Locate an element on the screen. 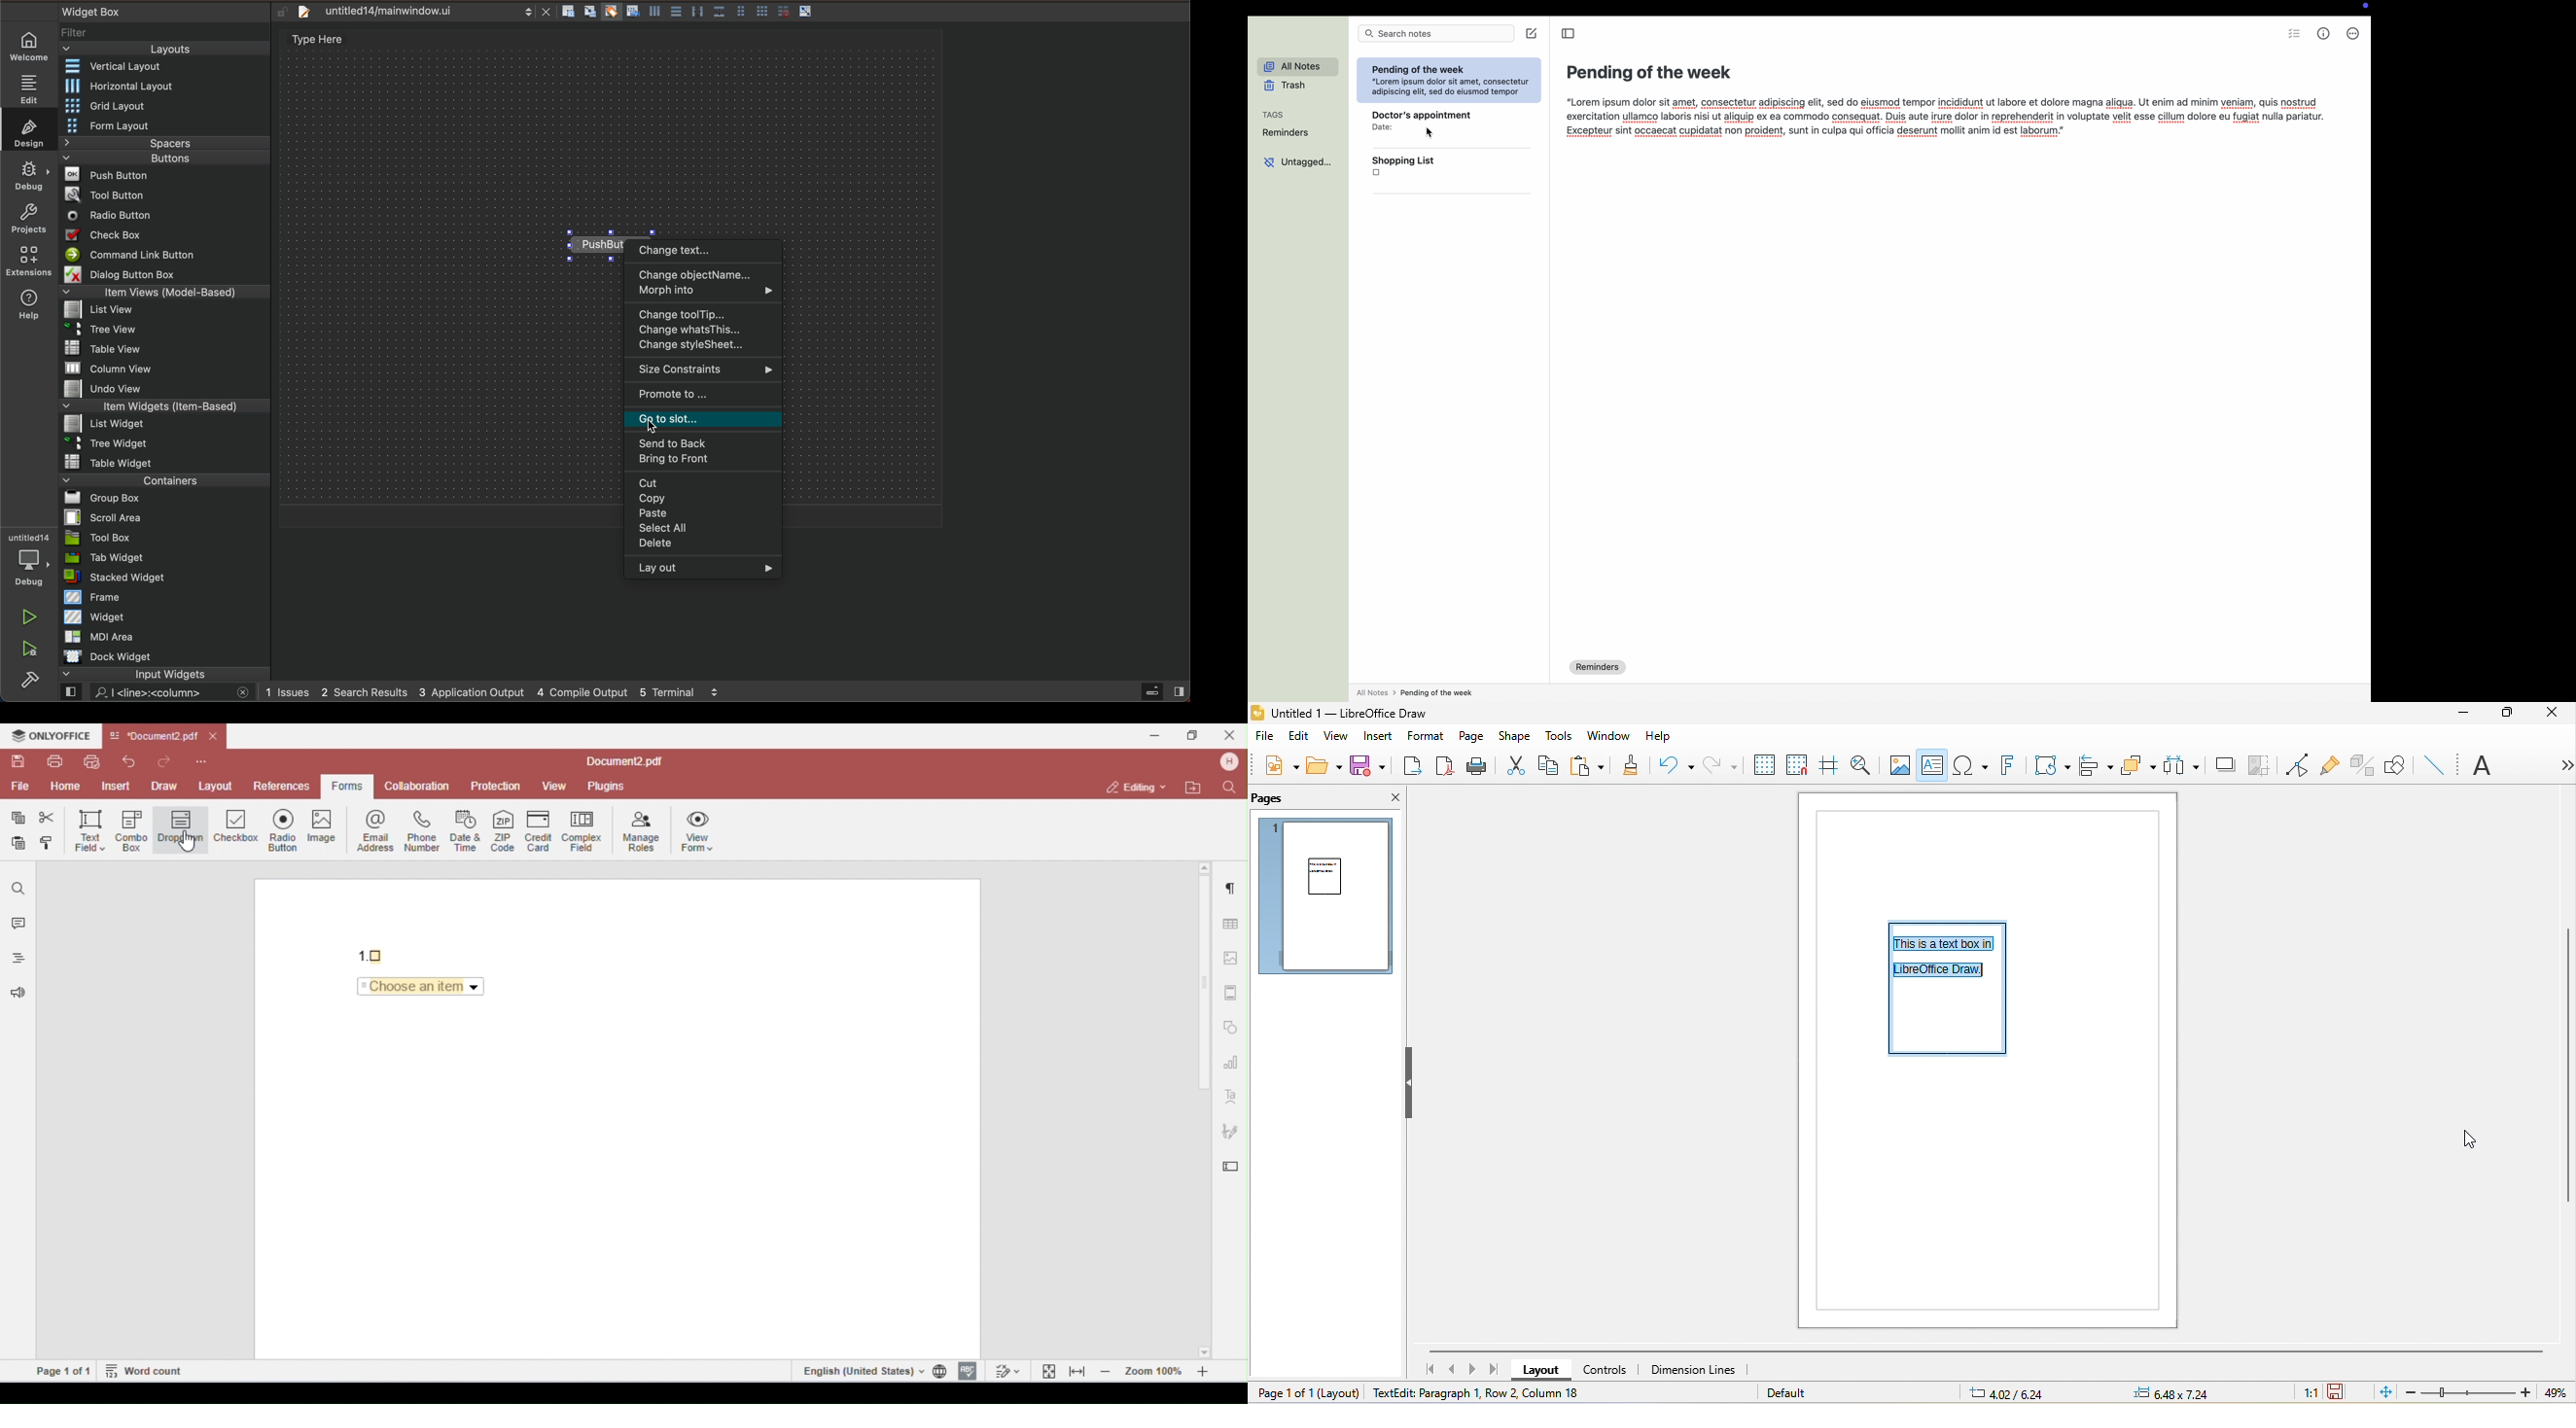 The image size is (2576, 1428). frame is located at coordinates (165, 598).